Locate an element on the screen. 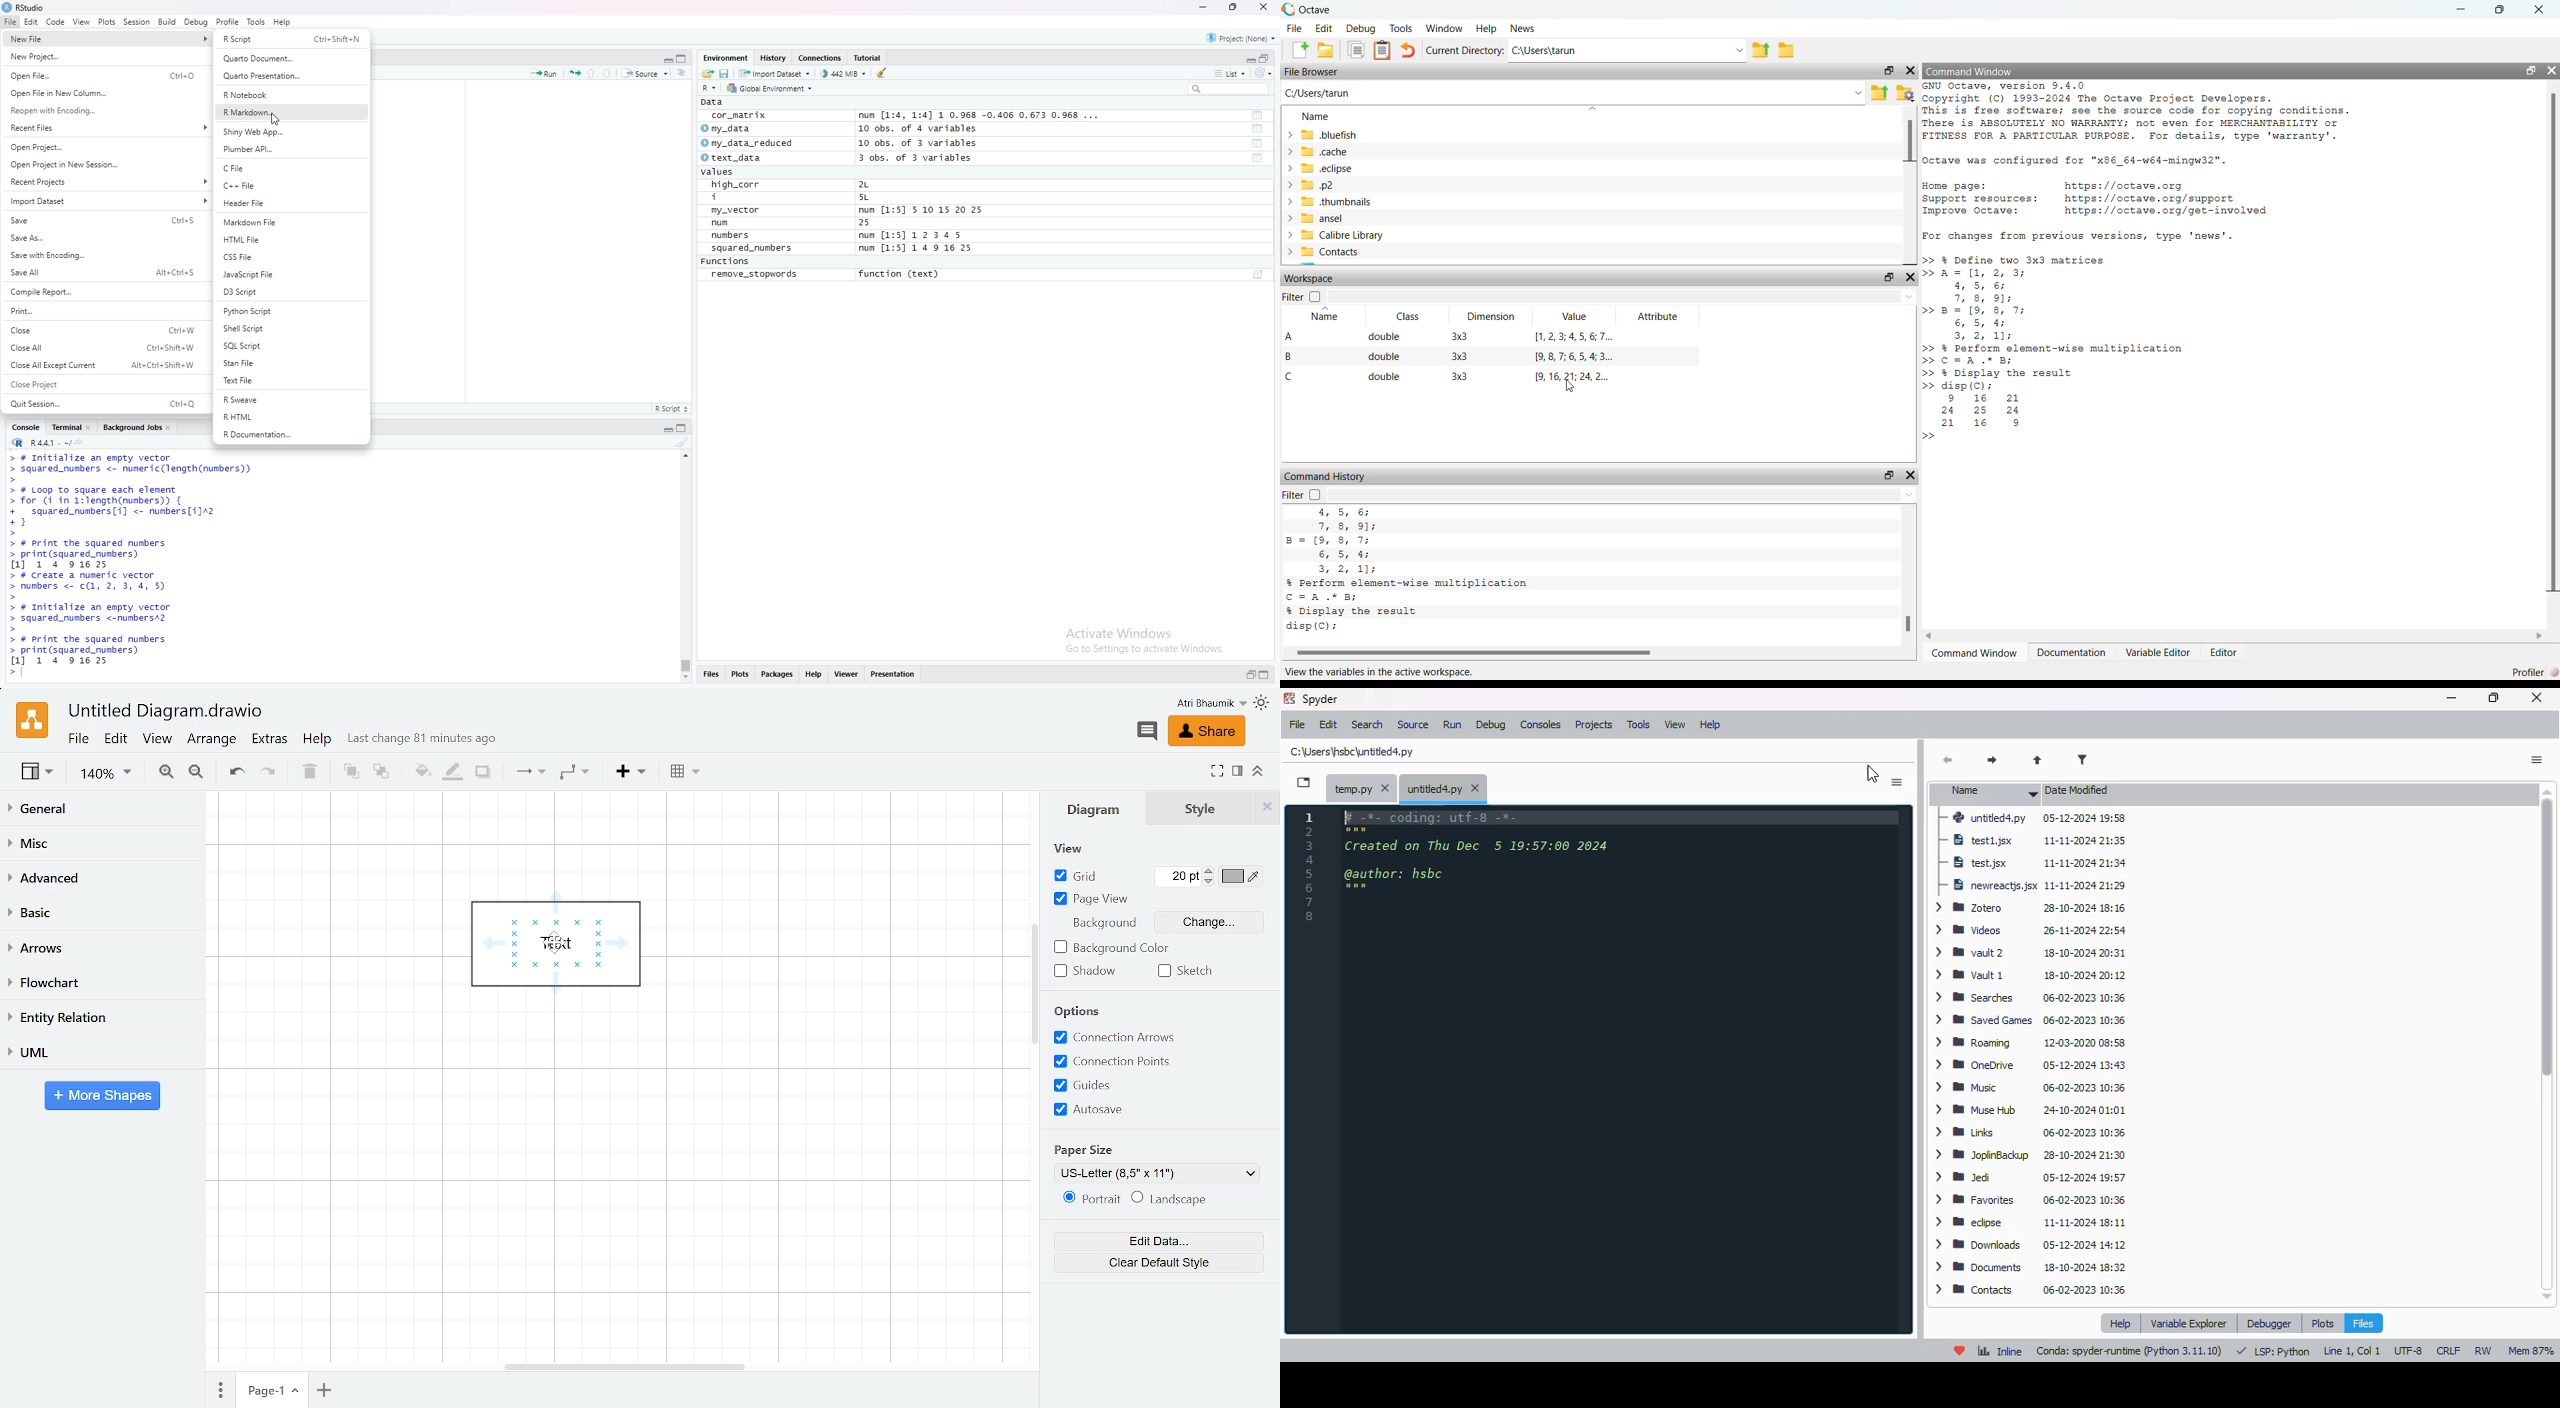 The height and width of the screenshot is (1428, 2576). Build is located at coordinates (167, 23).